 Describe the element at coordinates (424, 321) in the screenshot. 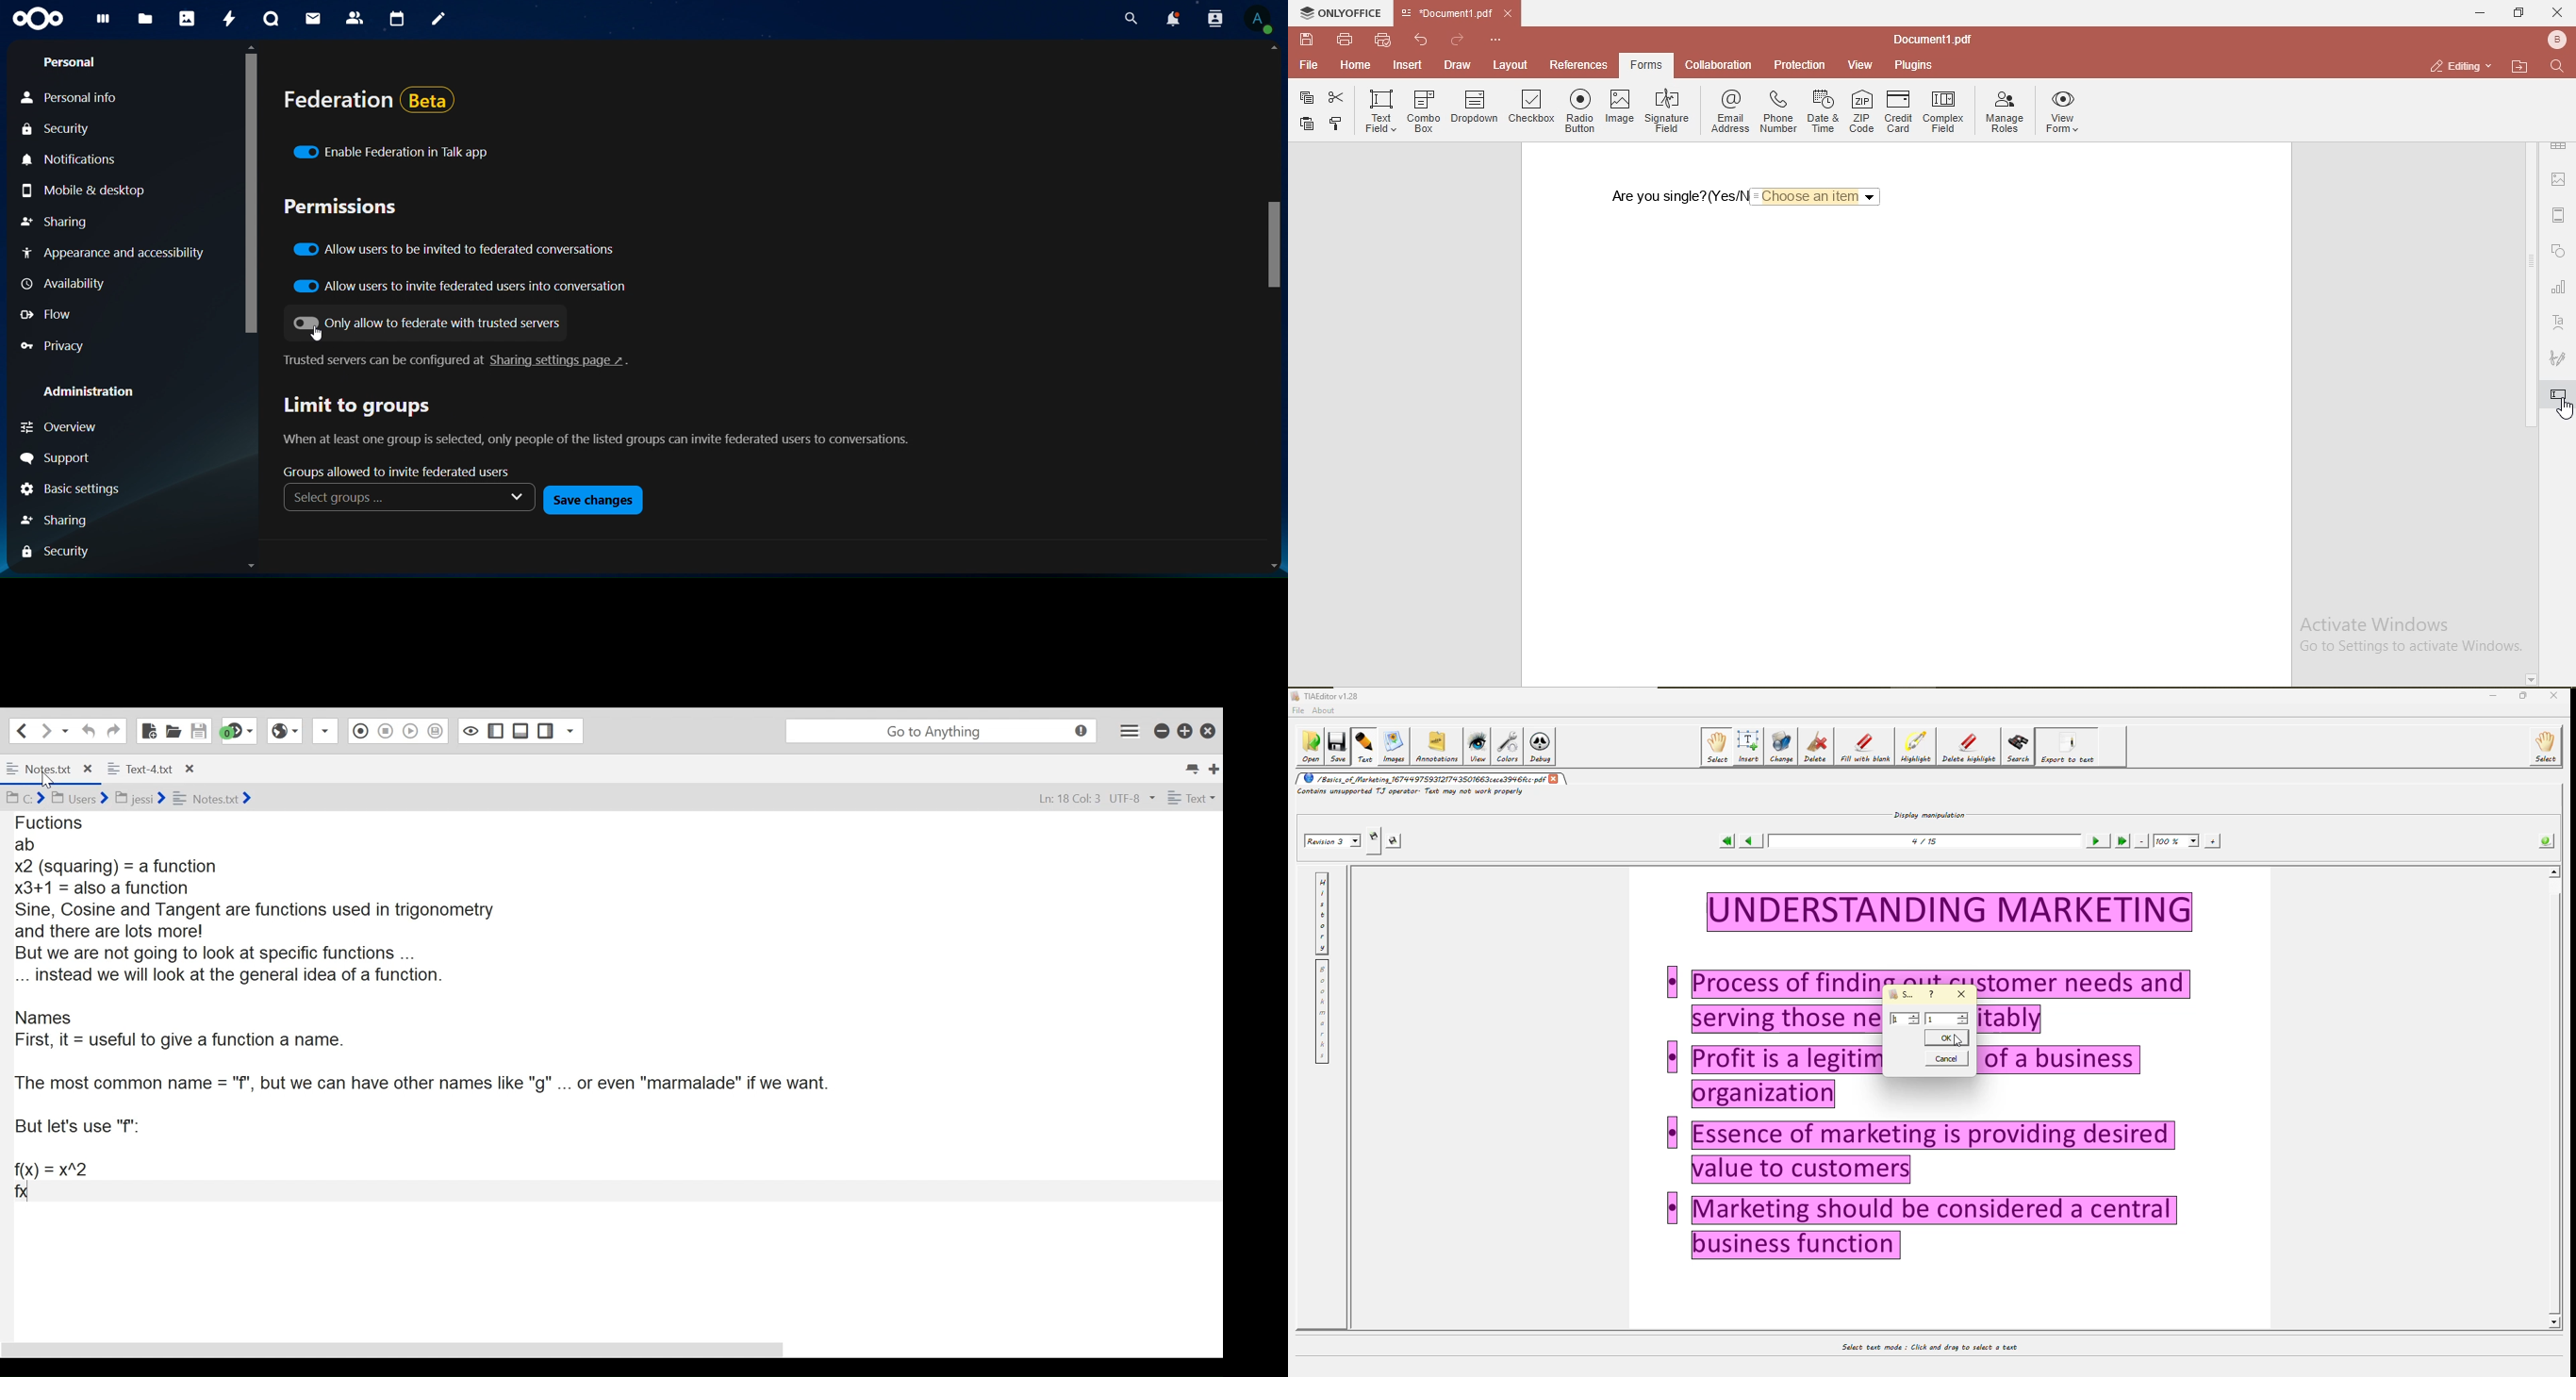

I see `only allow to federate with trusted servers` at that location.